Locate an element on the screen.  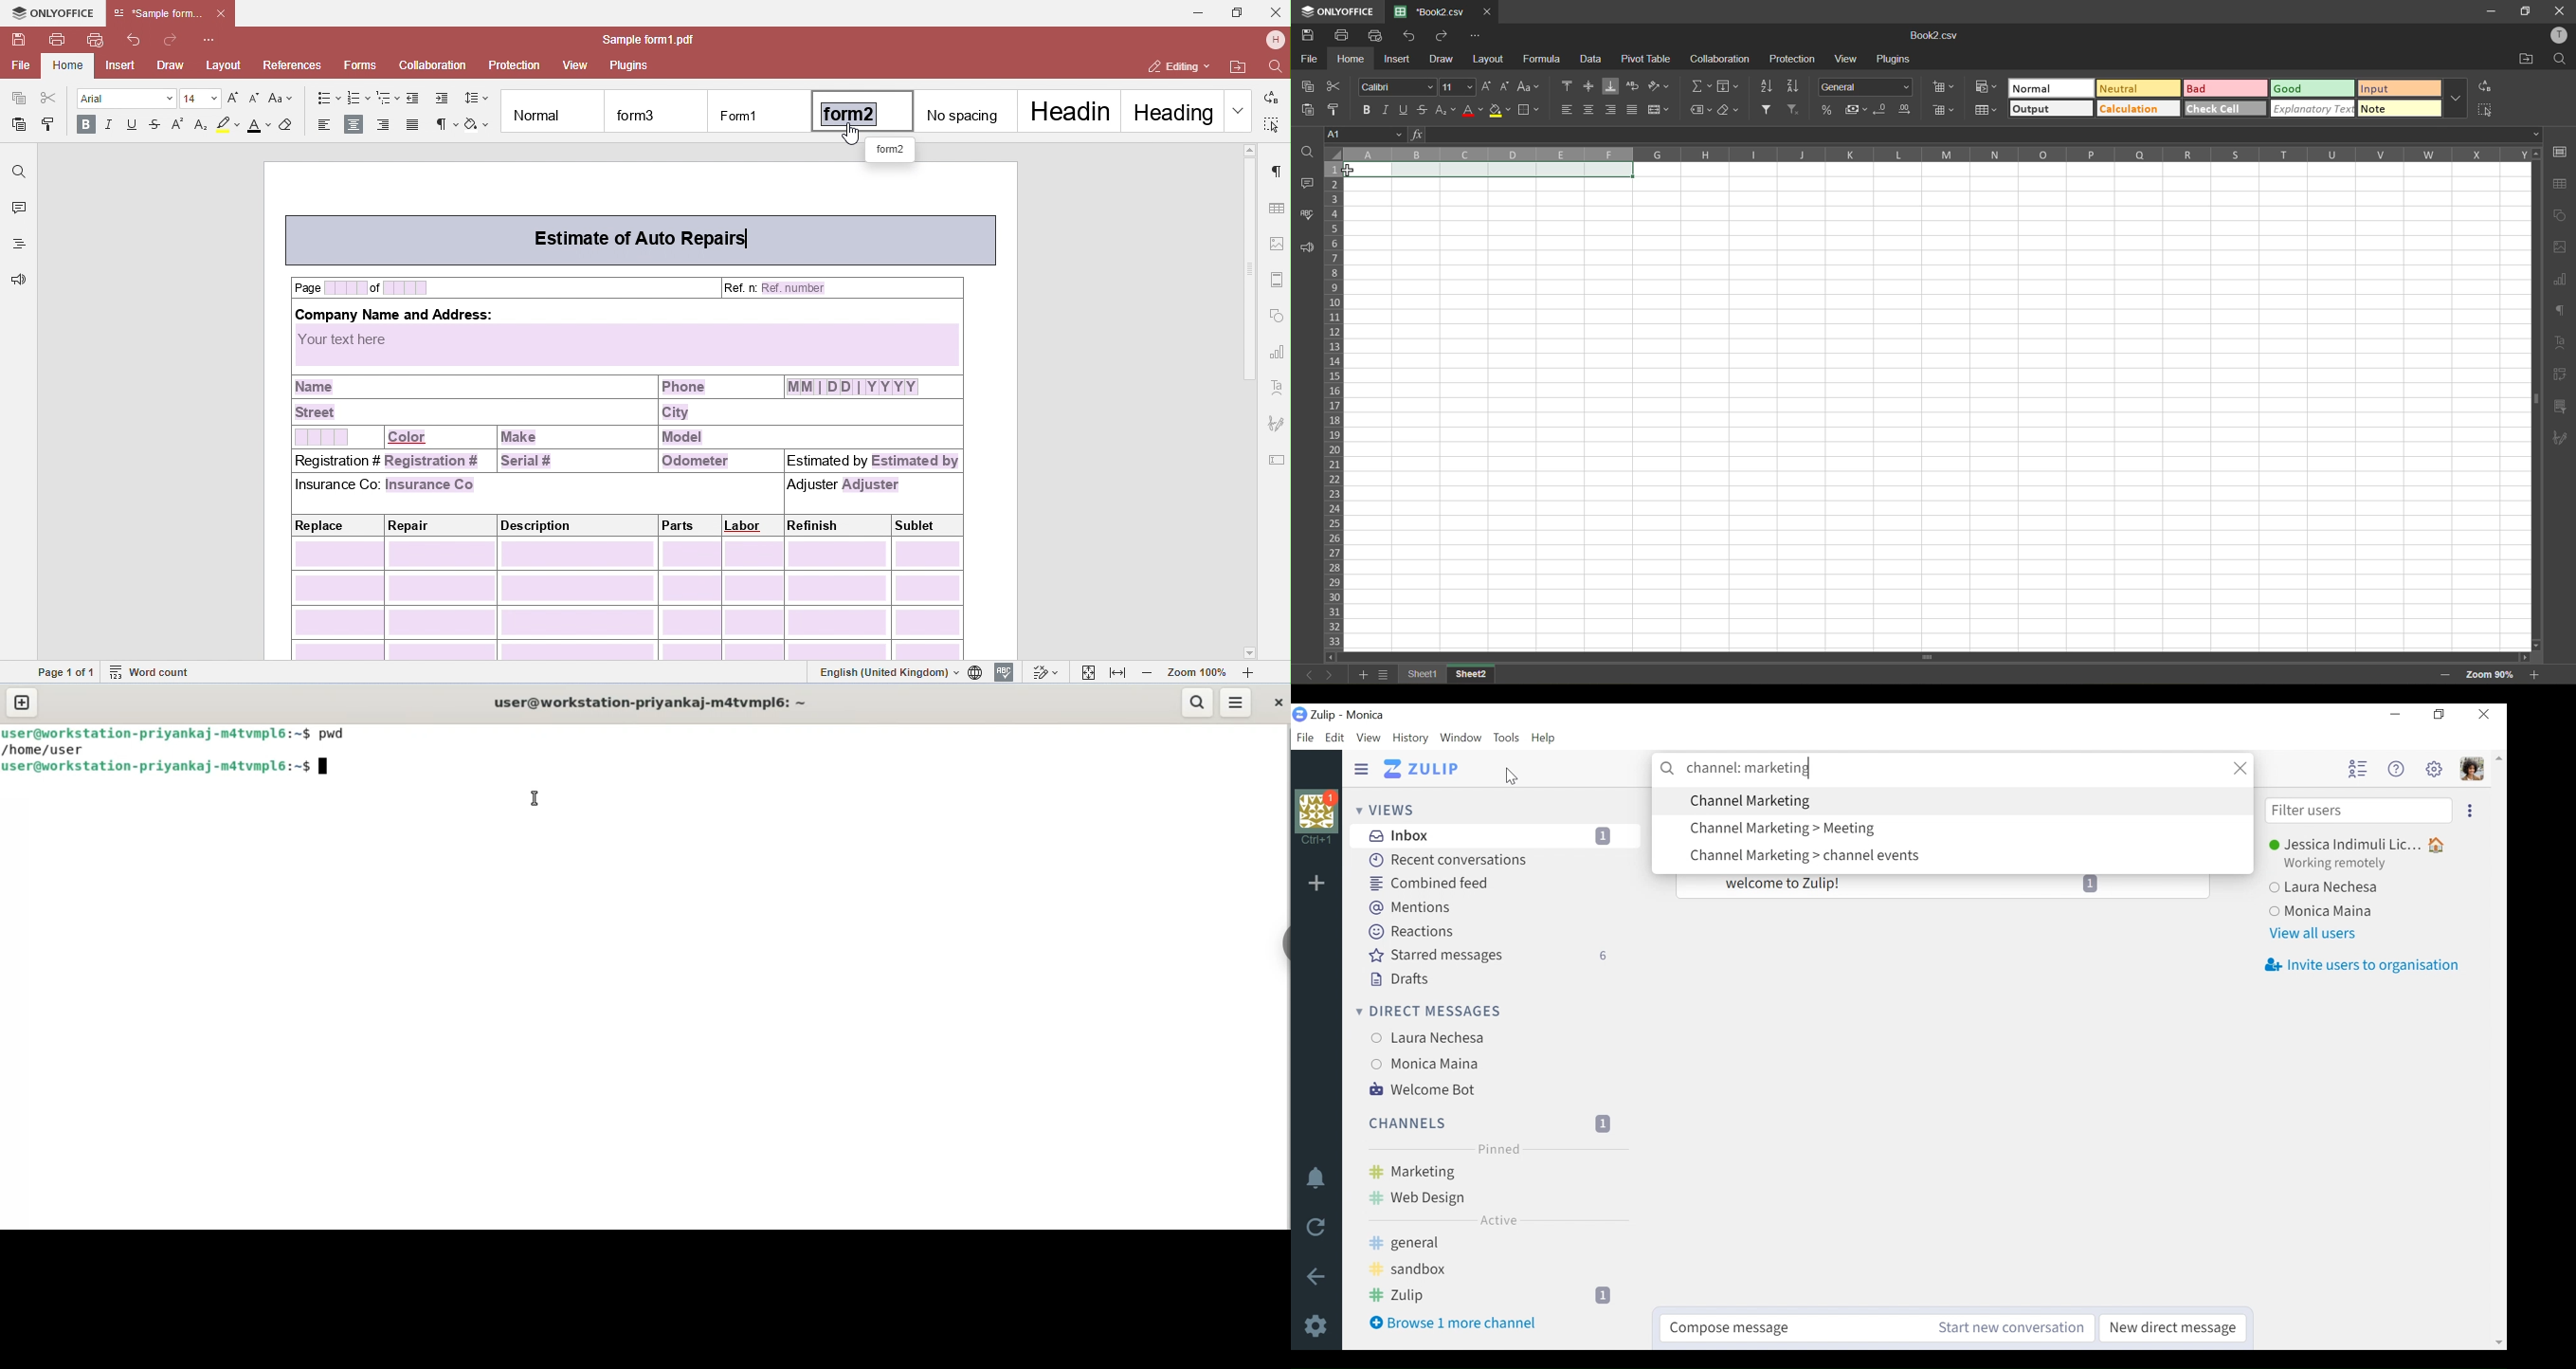
more options is located at coordinates (2459, 100).